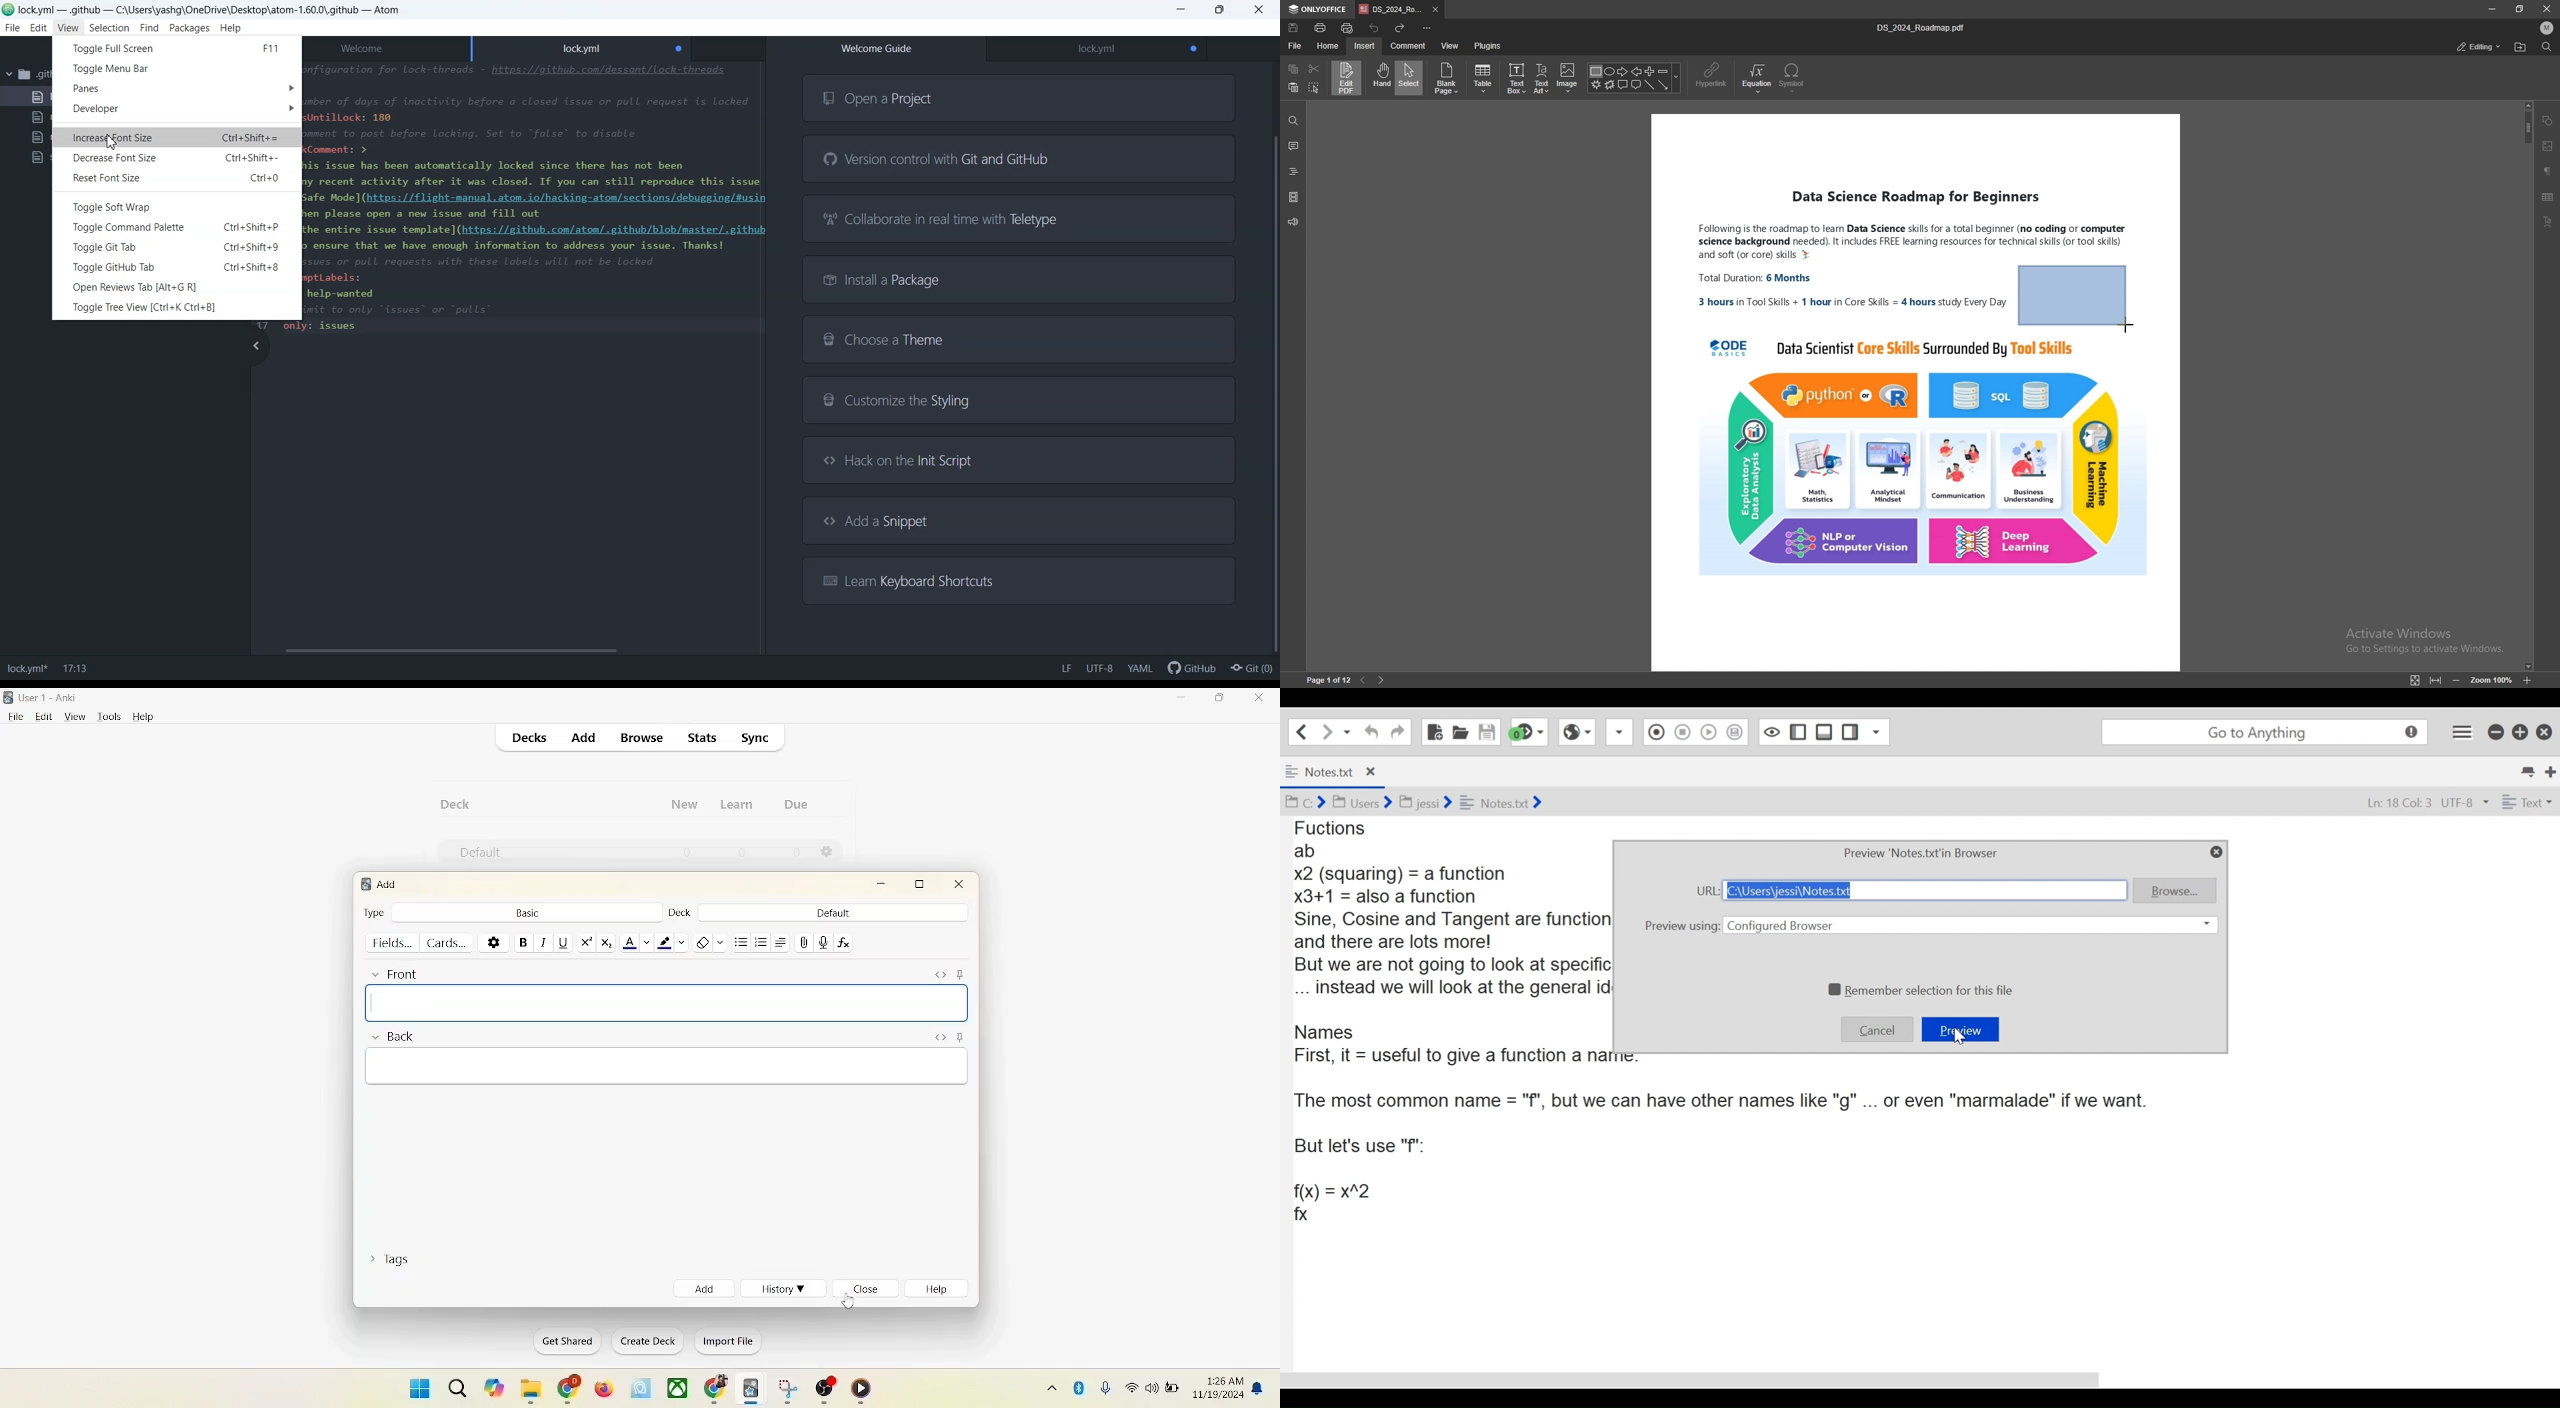  Describe the element at coordinates (582, 737) in the screenshot. I see `add` at that location.